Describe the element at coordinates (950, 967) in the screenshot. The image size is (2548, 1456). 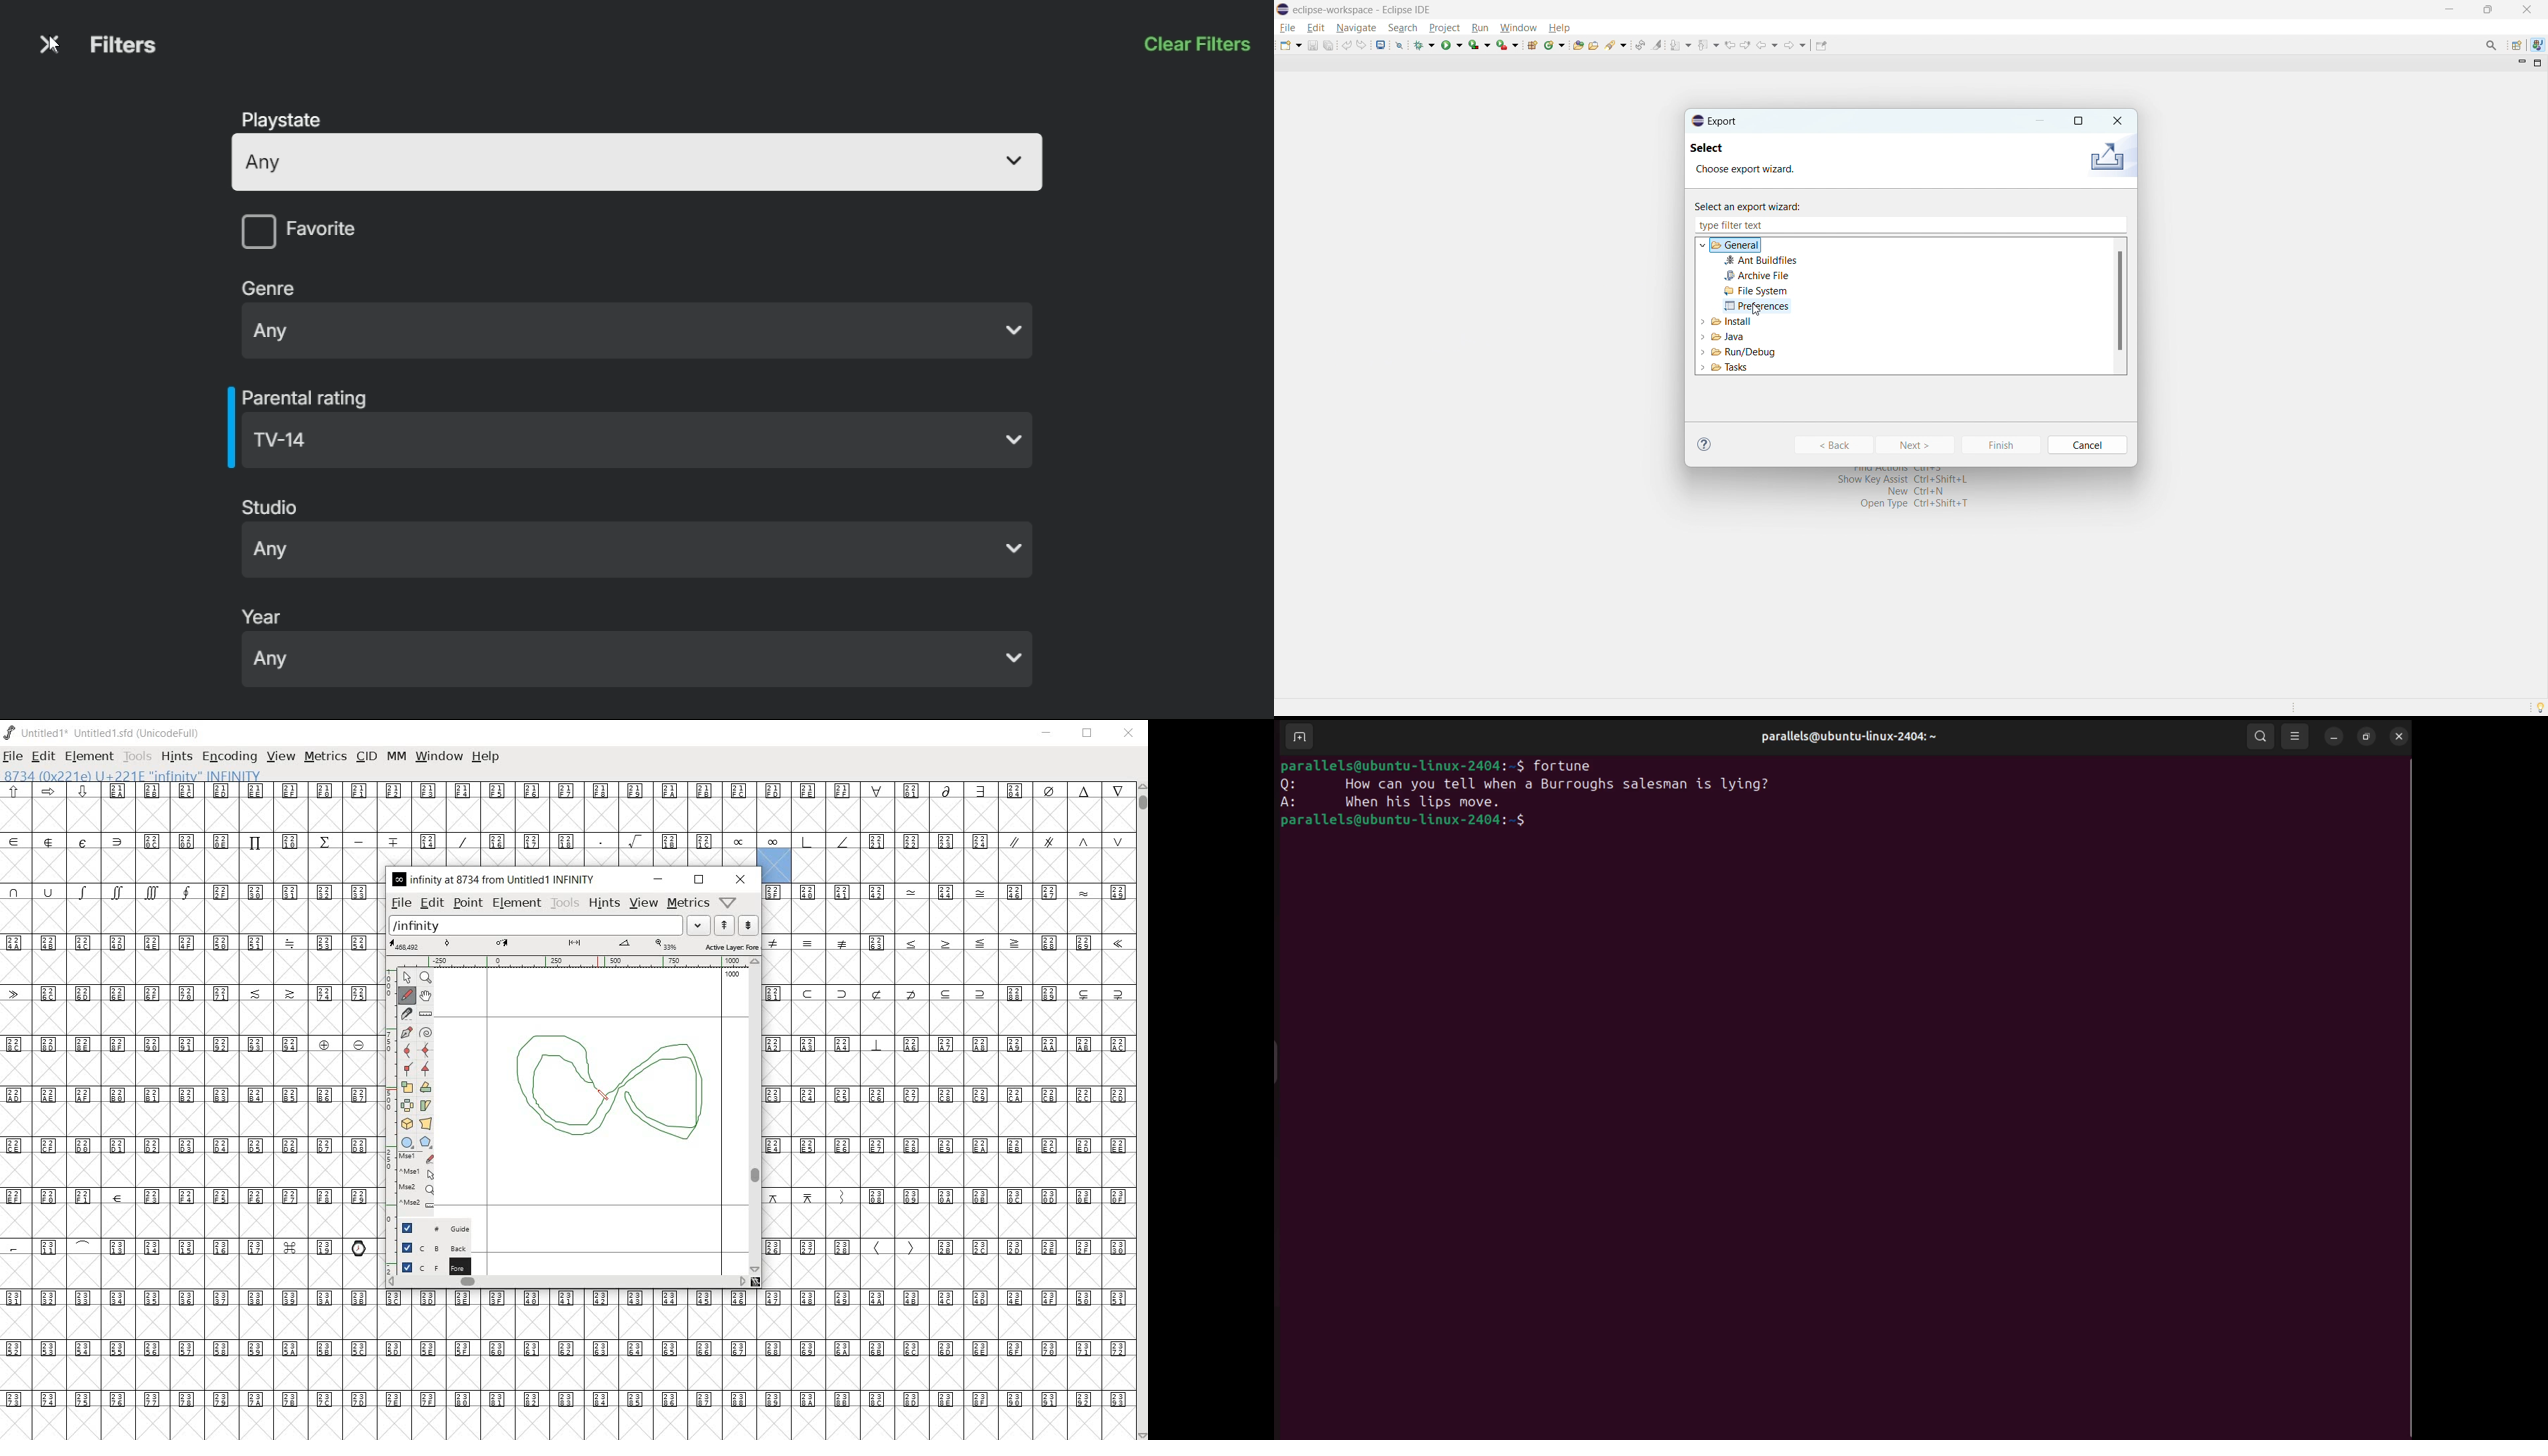
I see `empty glyph slots` at that location.